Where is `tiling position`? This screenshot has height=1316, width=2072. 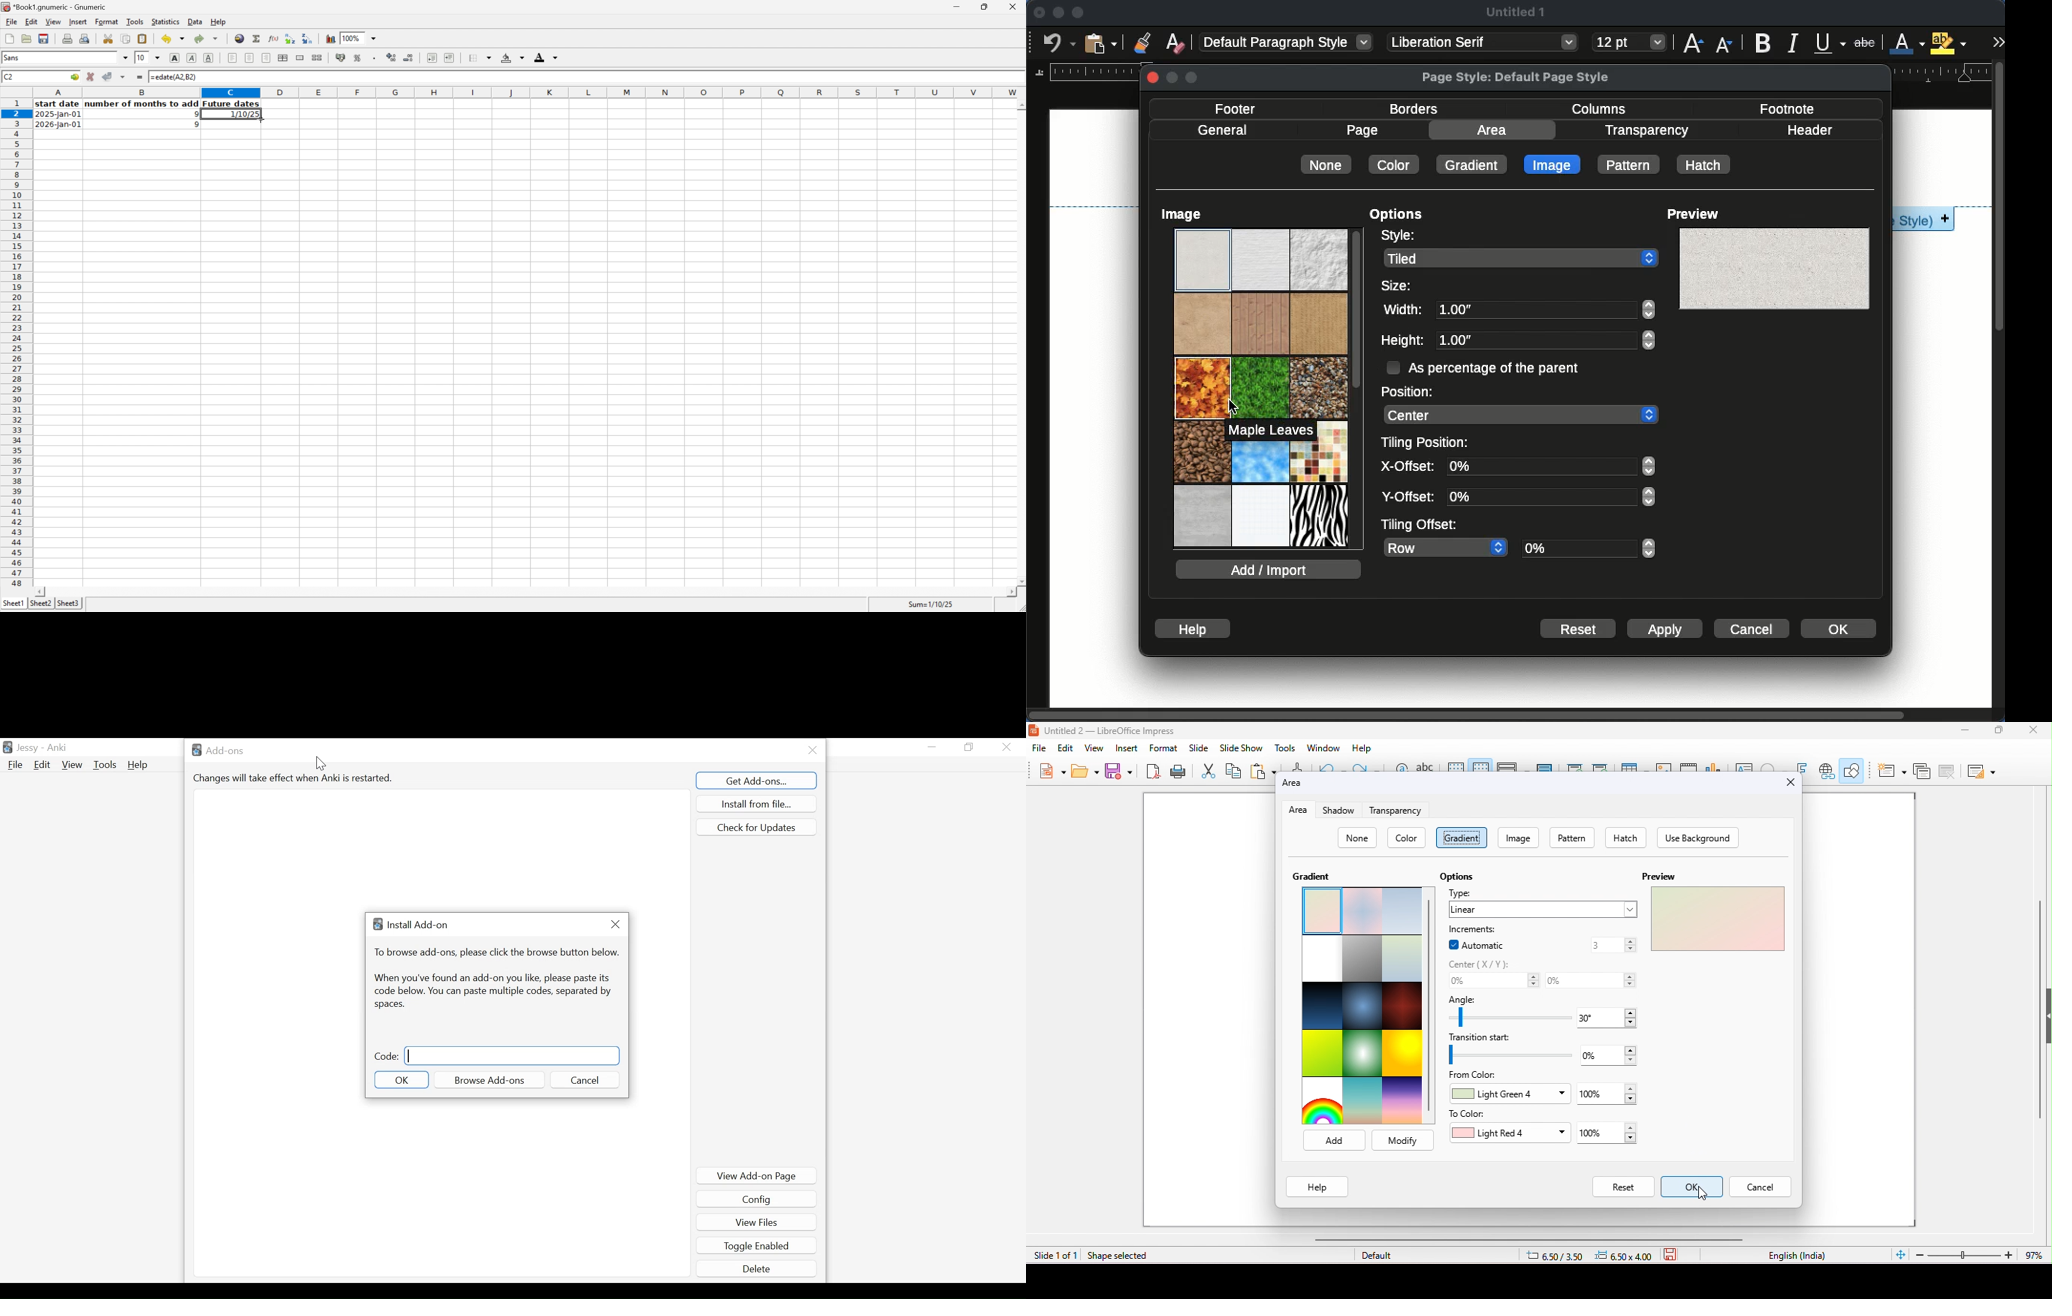
tiling position is located at coordinates (1428, 444).